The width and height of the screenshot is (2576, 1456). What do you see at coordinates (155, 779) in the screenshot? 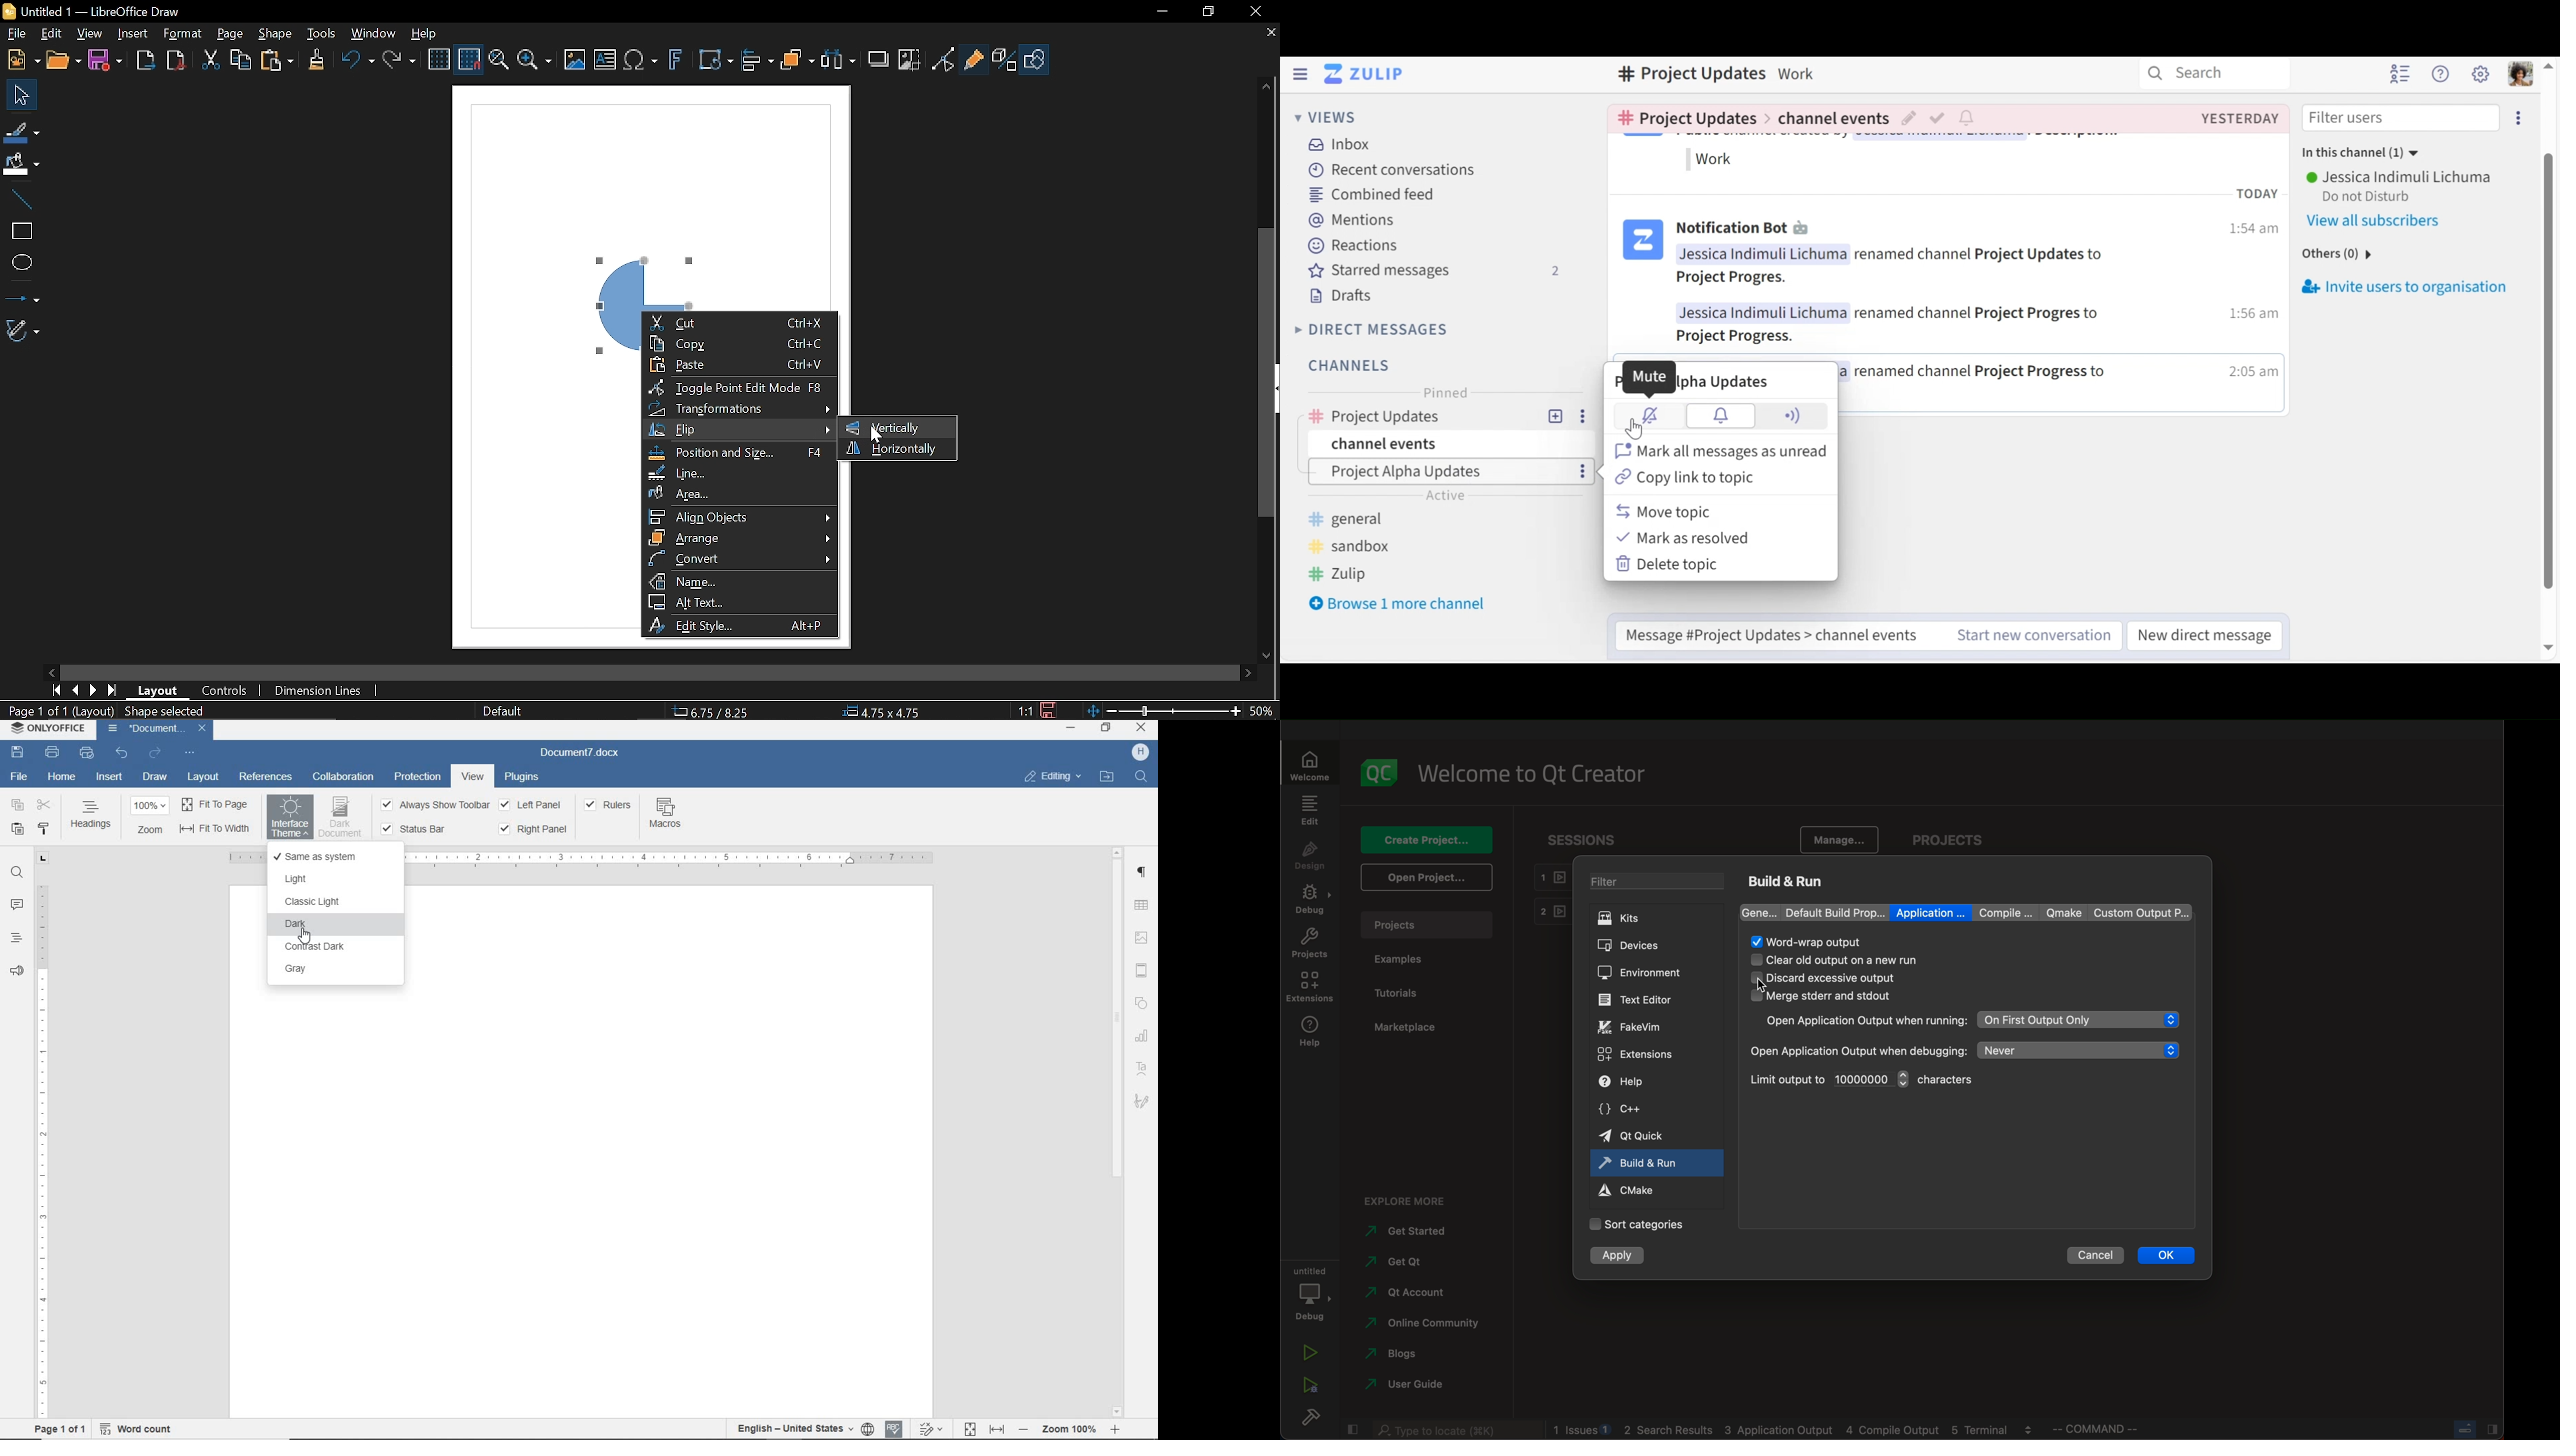
I see `DRAW` at bounding box center [155, 779].